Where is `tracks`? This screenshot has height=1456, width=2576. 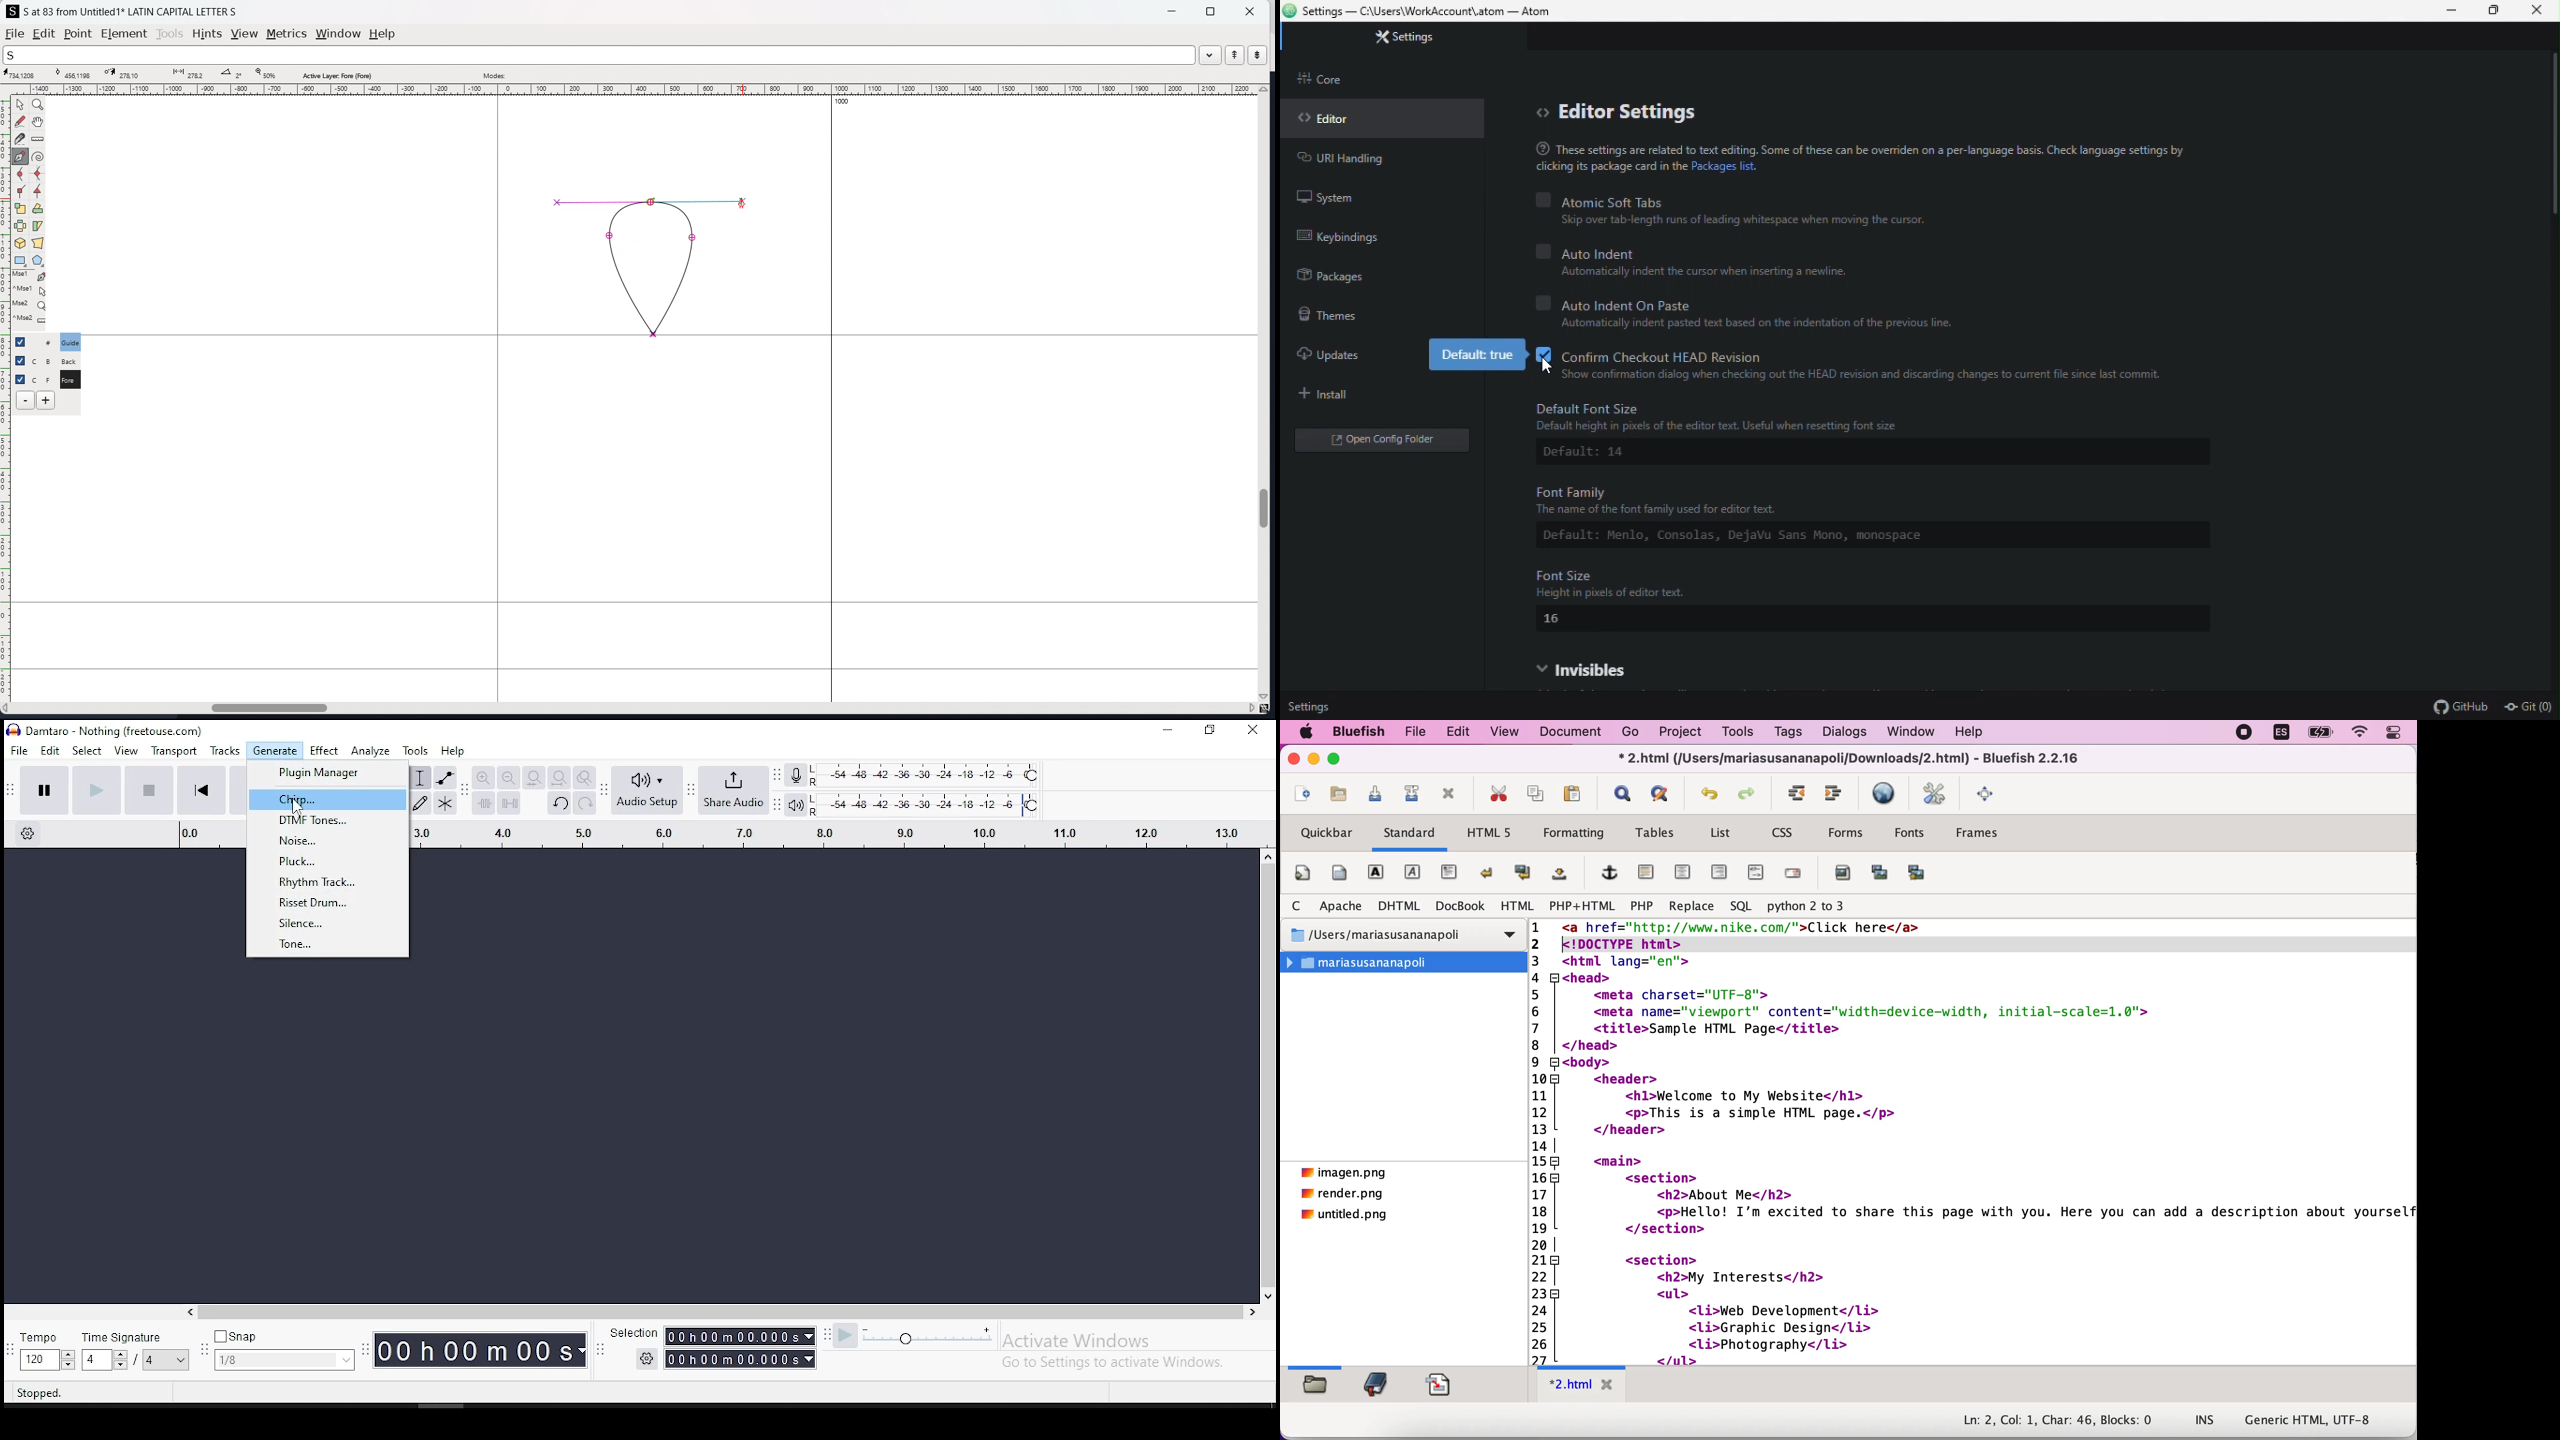
tracks is located at coordinates (226, 751).